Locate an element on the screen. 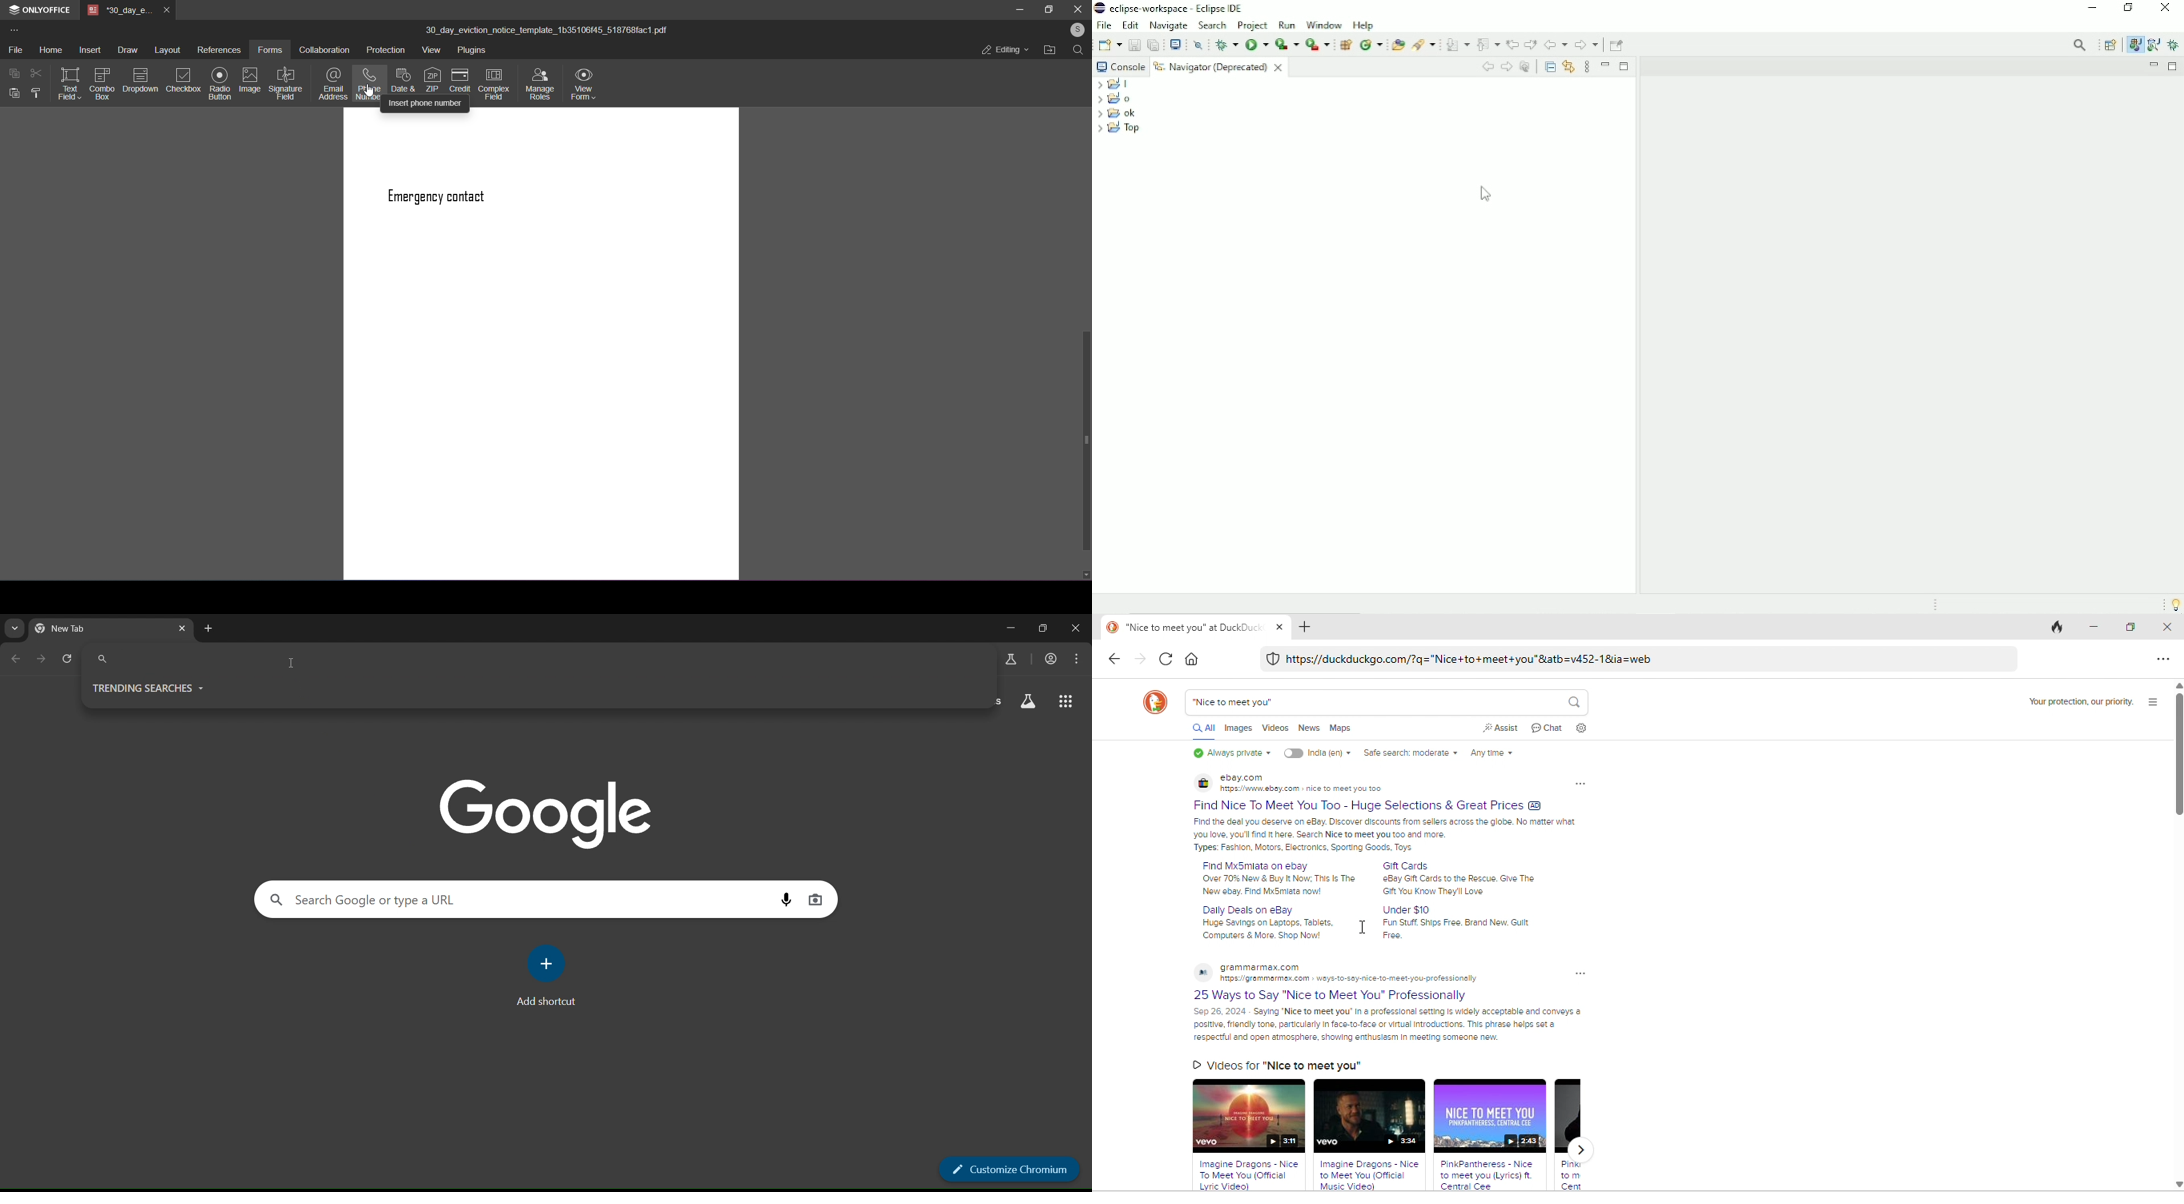  maps is located at coordinates (1341, 728).